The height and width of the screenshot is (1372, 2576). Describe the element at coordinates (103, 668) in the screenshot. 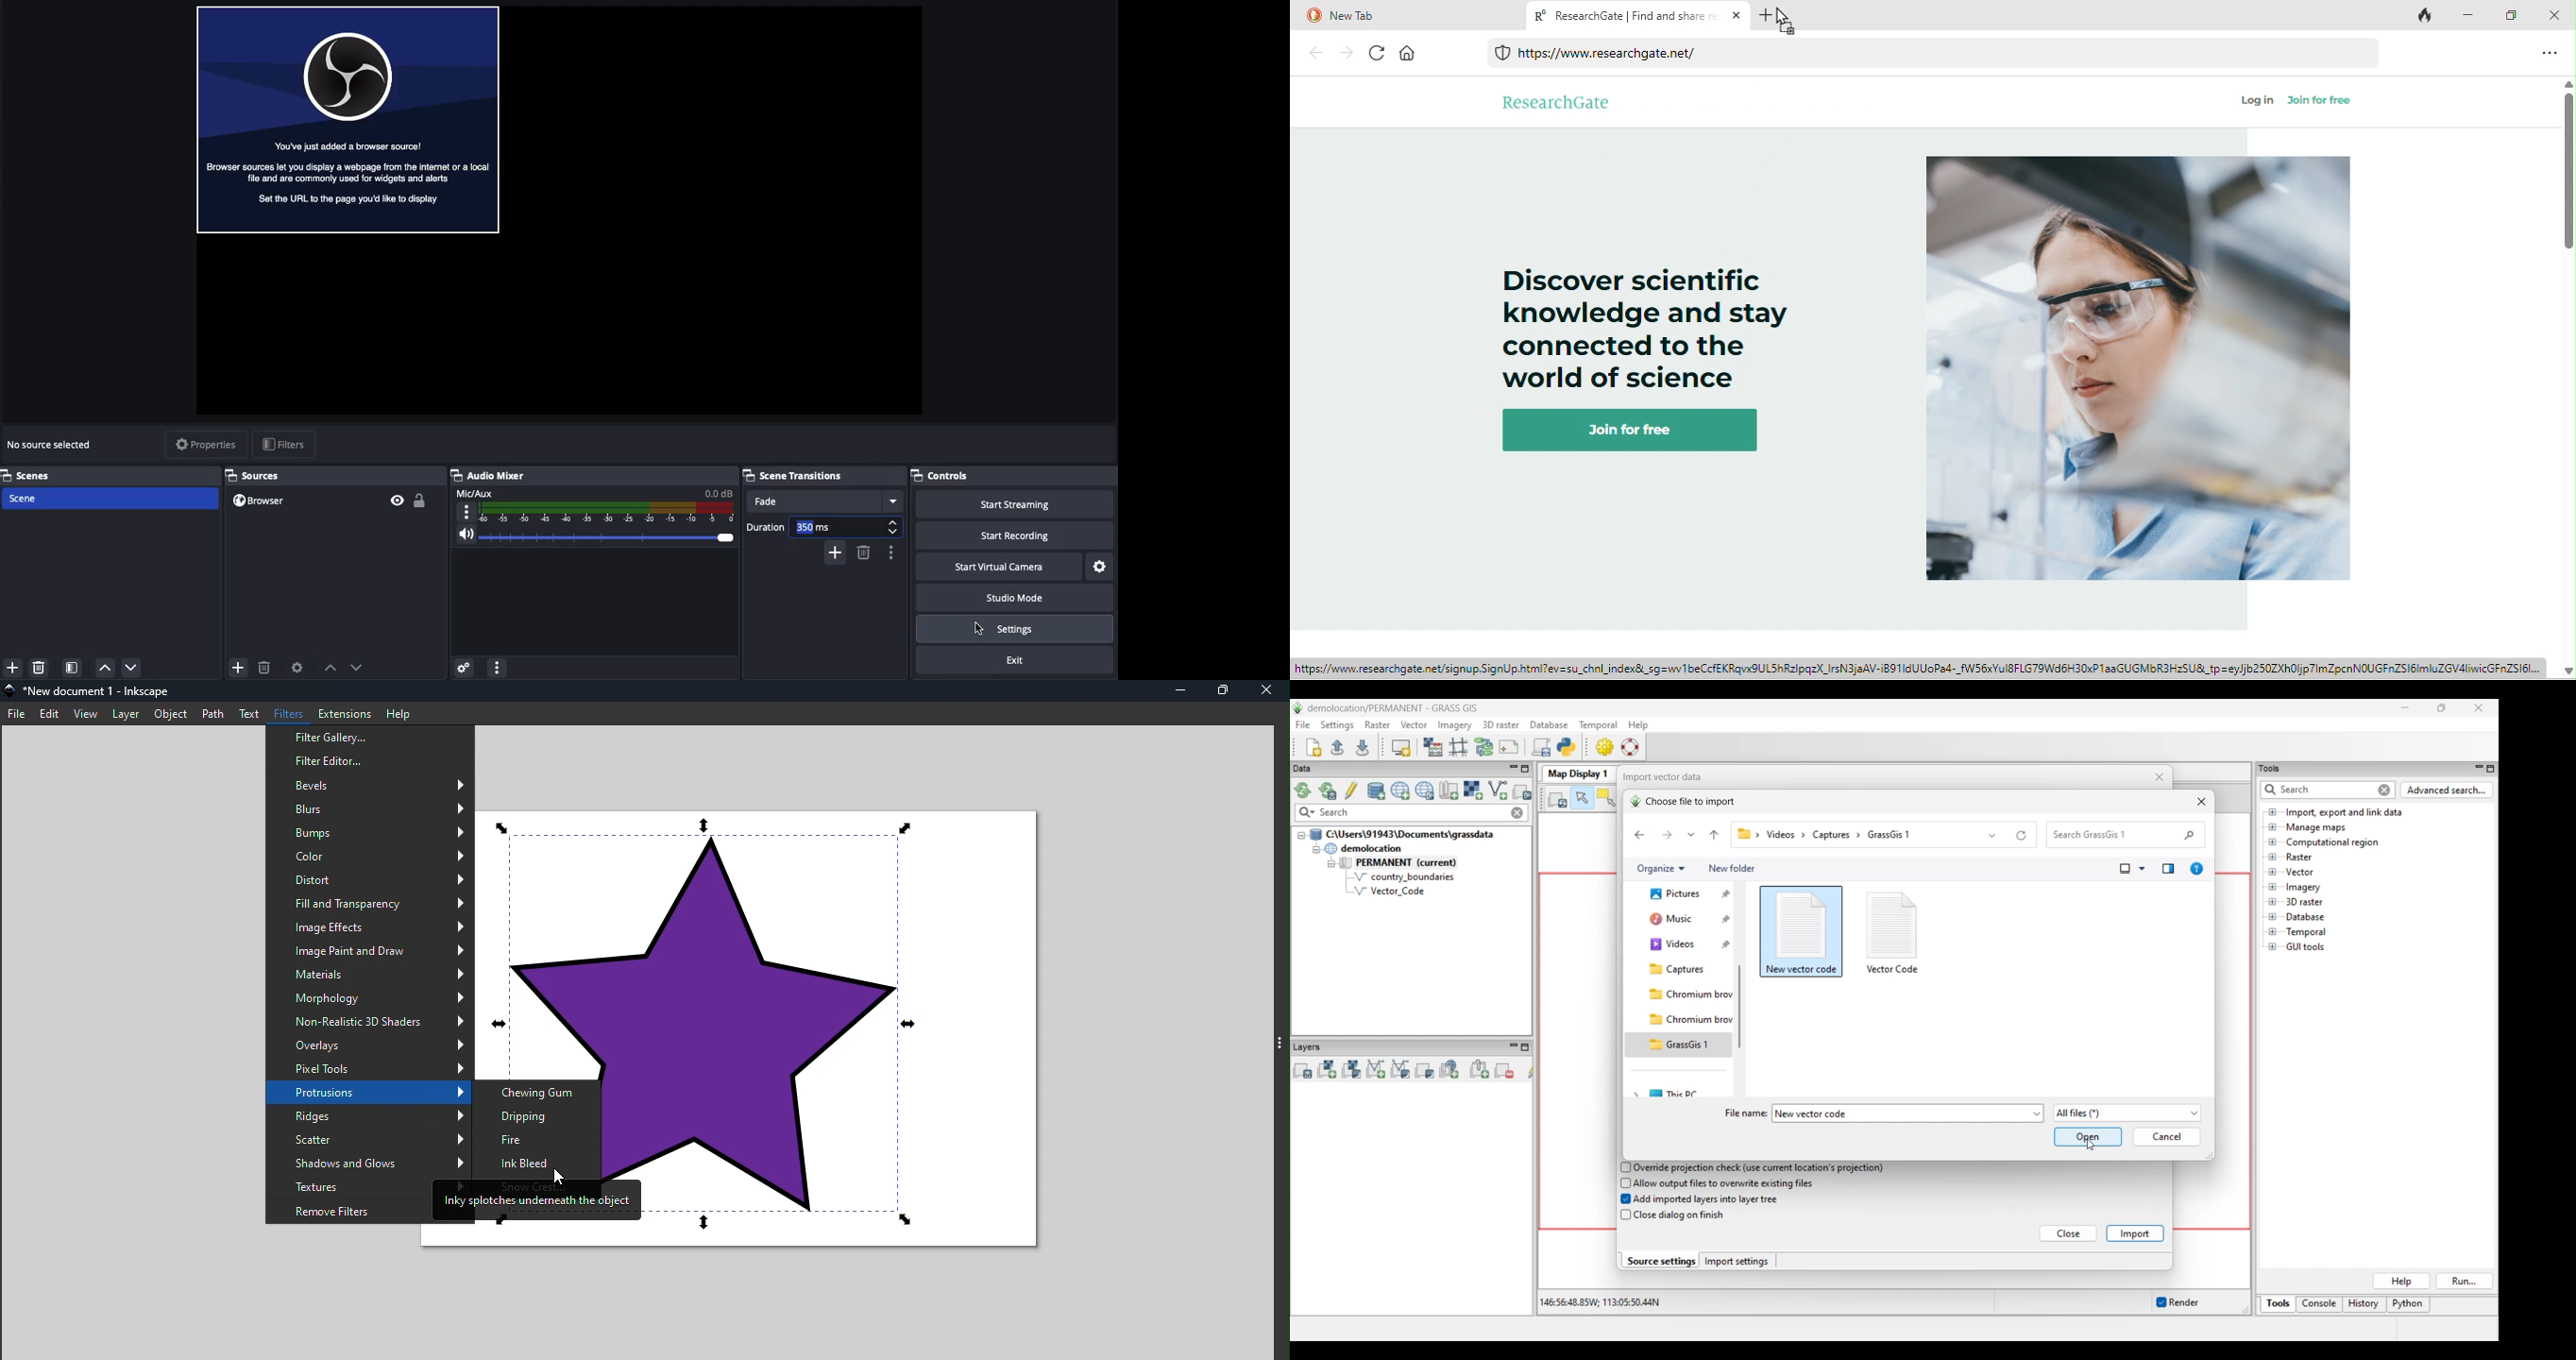

I see `Up` at that location.